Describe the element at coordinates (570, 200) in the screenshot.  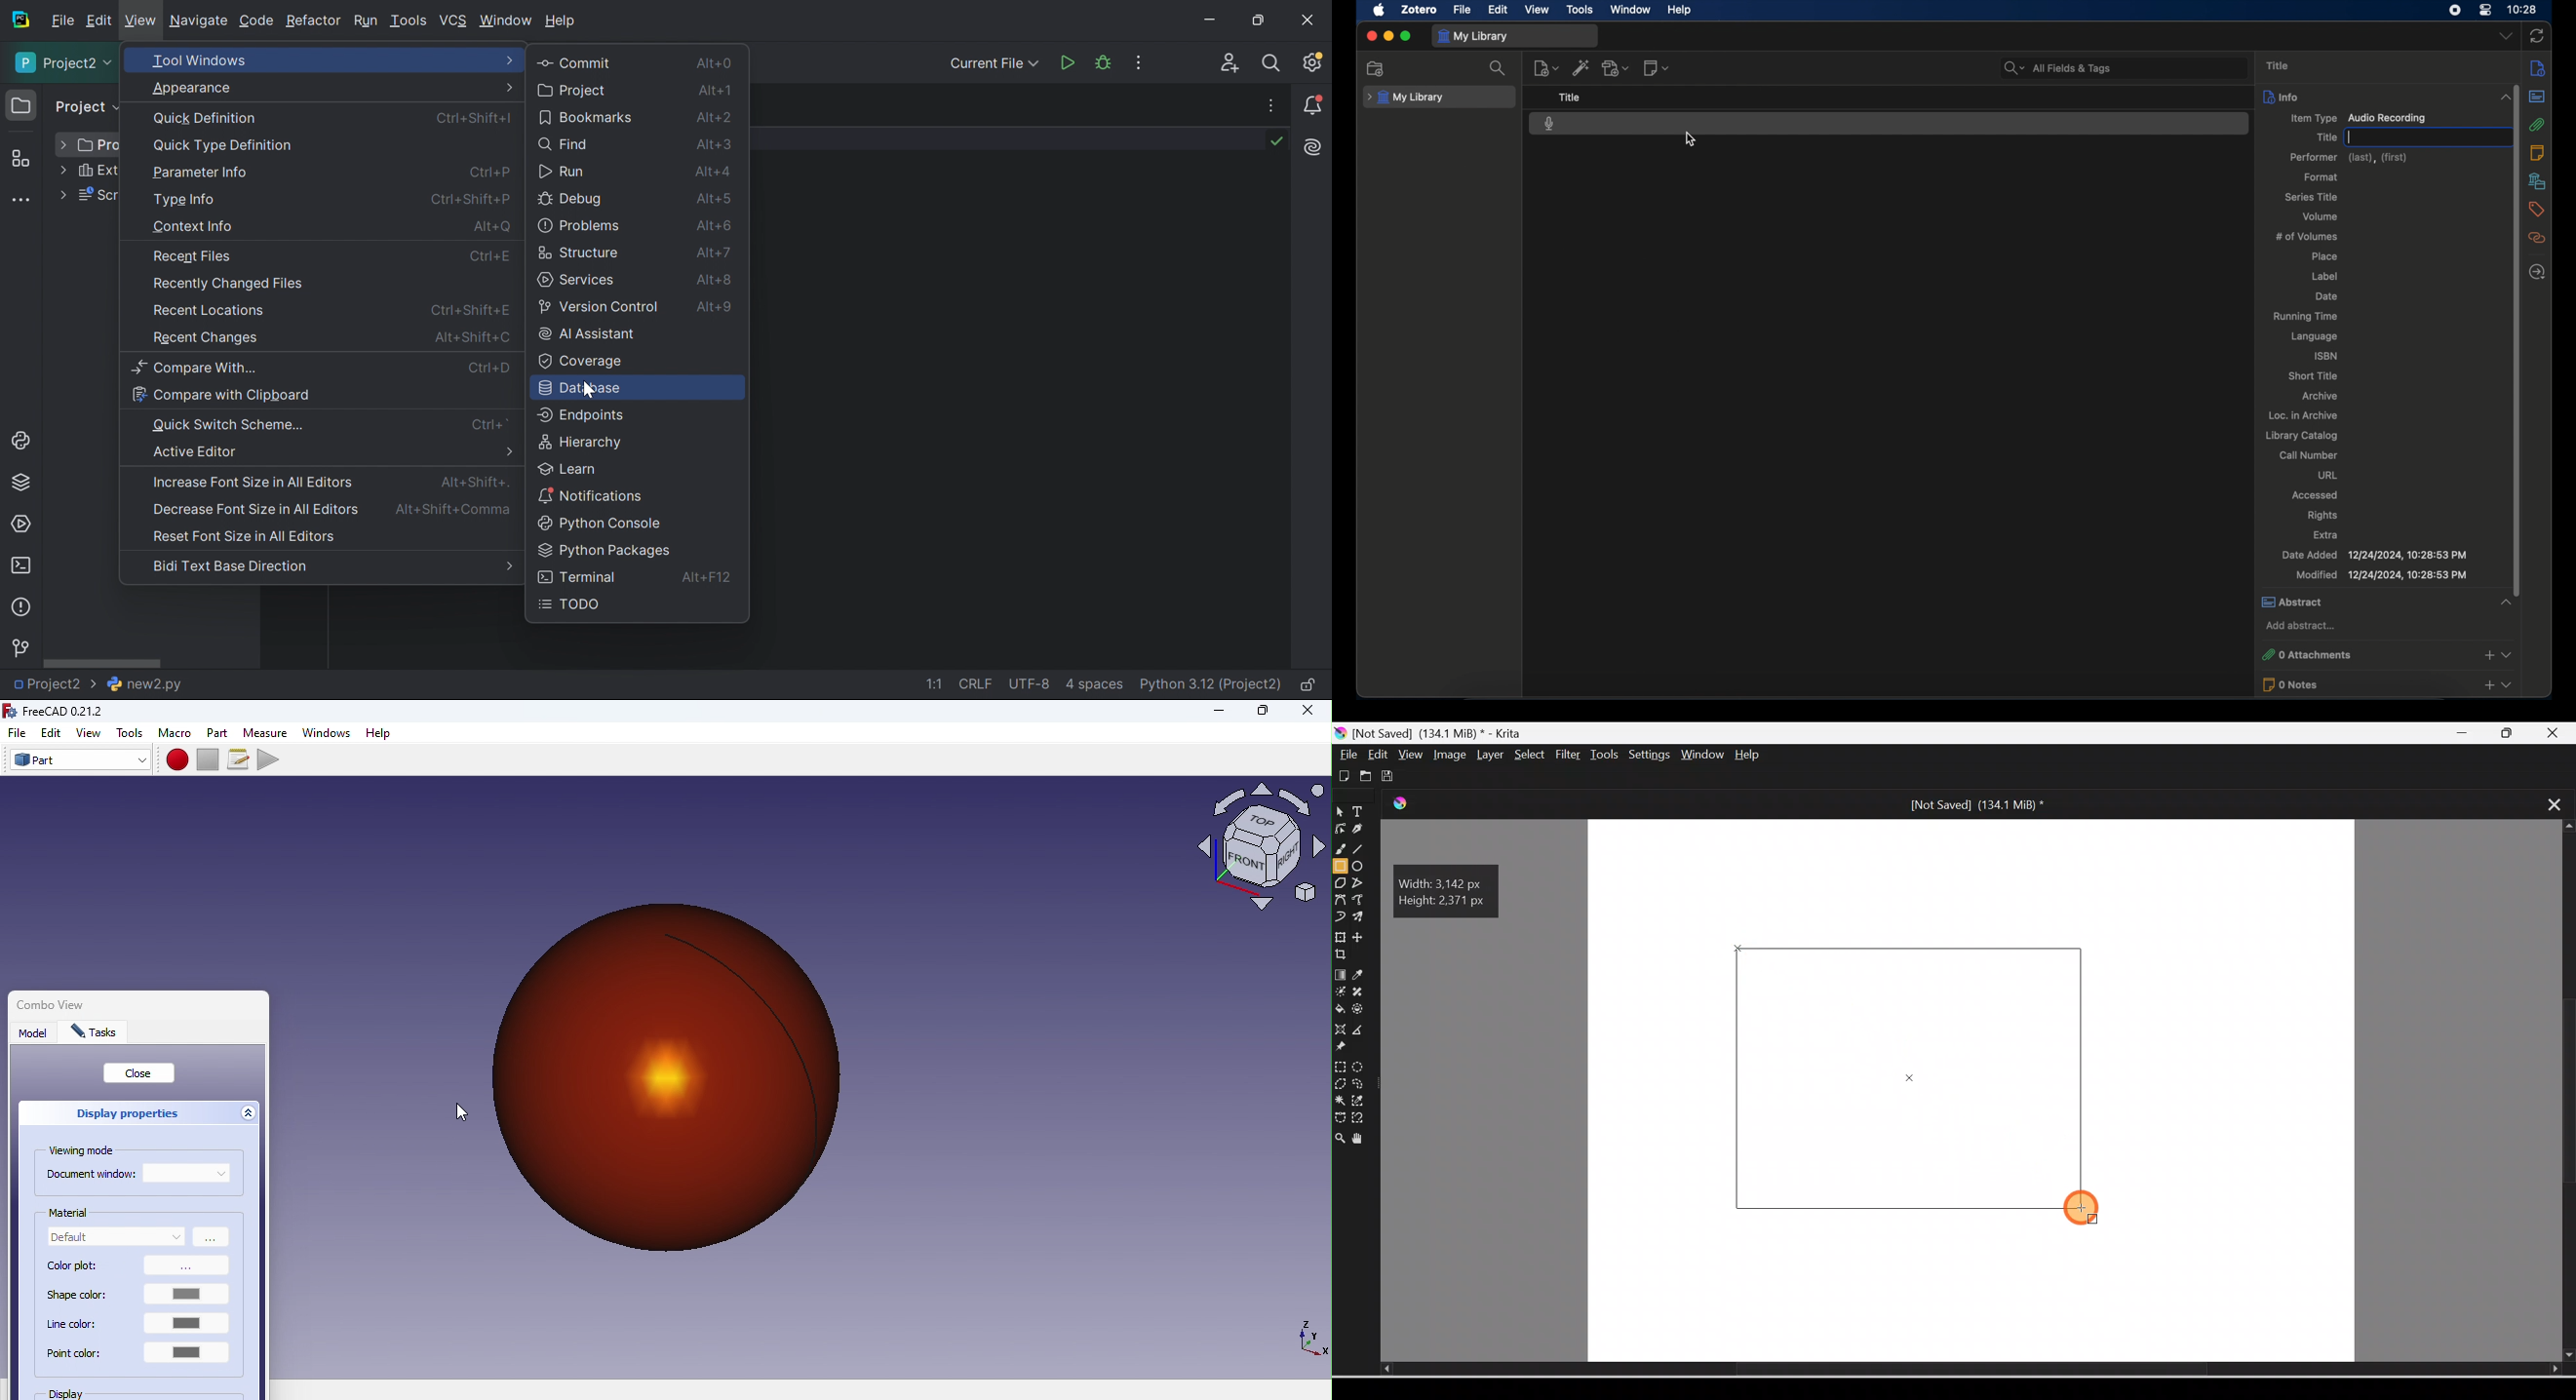
I see `Debug` at that location.